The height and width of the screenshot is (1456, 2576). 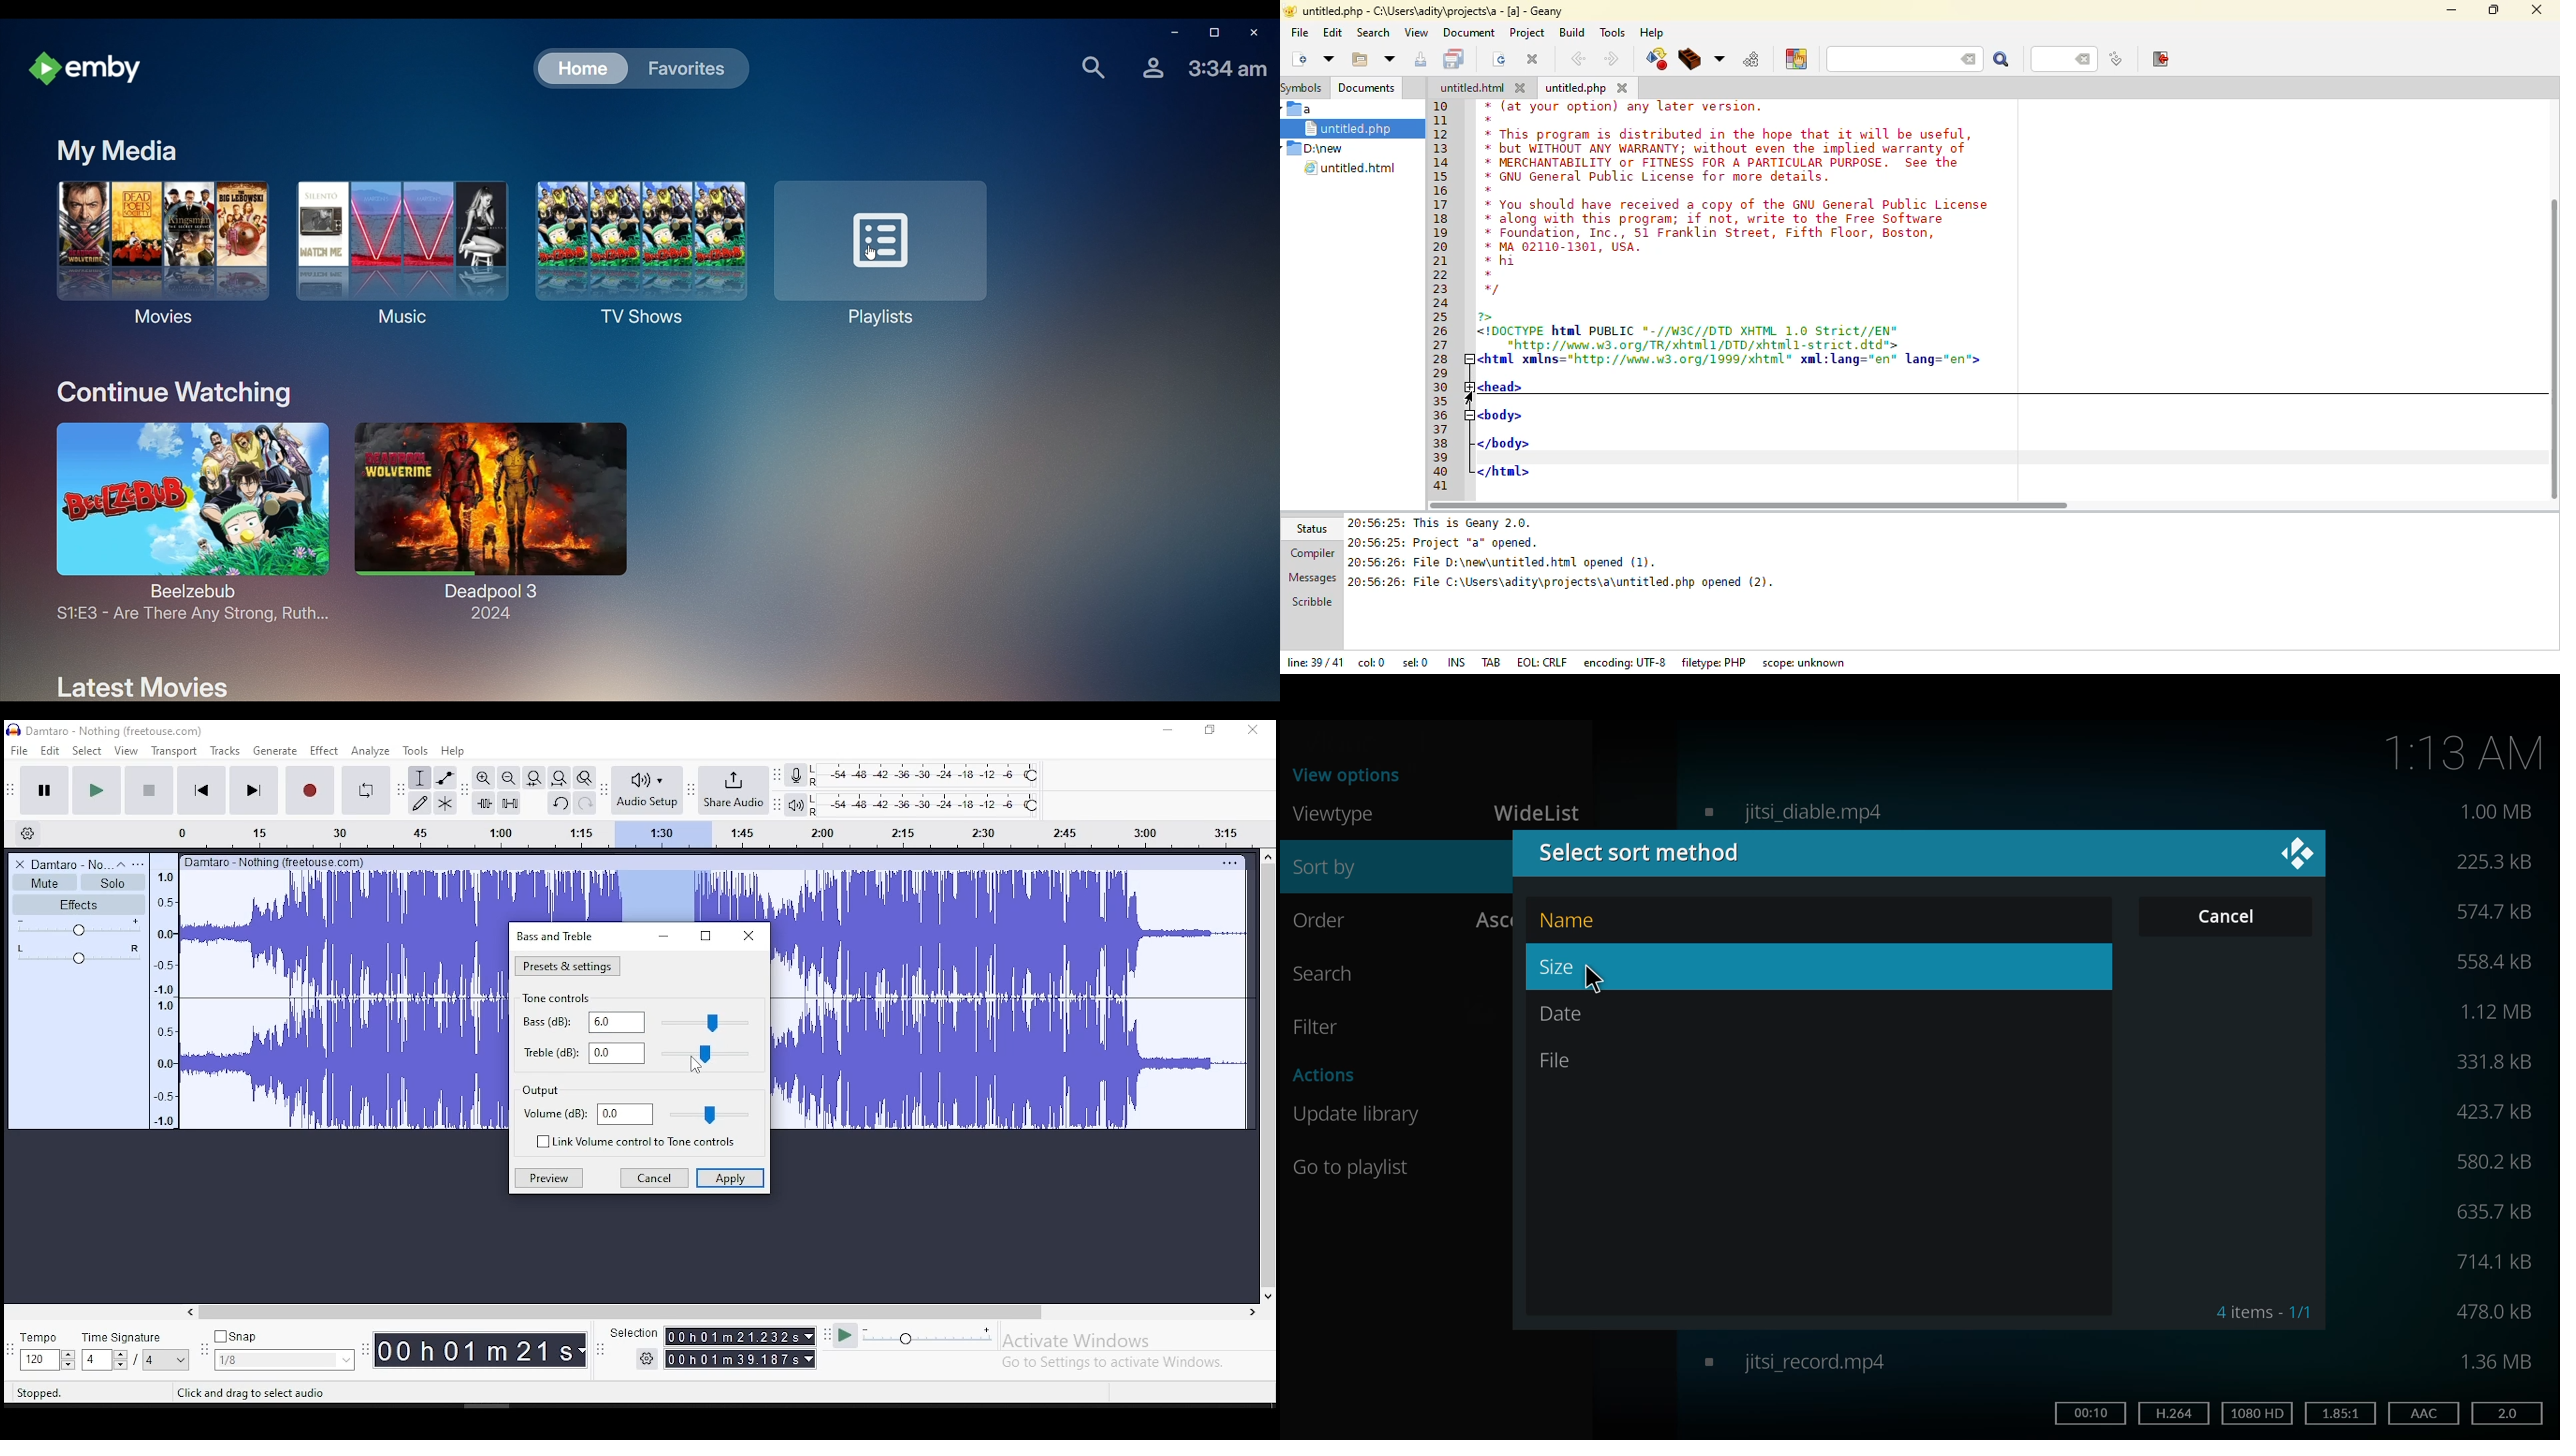 I want to click on 4, so click(x=2260, y=1311).